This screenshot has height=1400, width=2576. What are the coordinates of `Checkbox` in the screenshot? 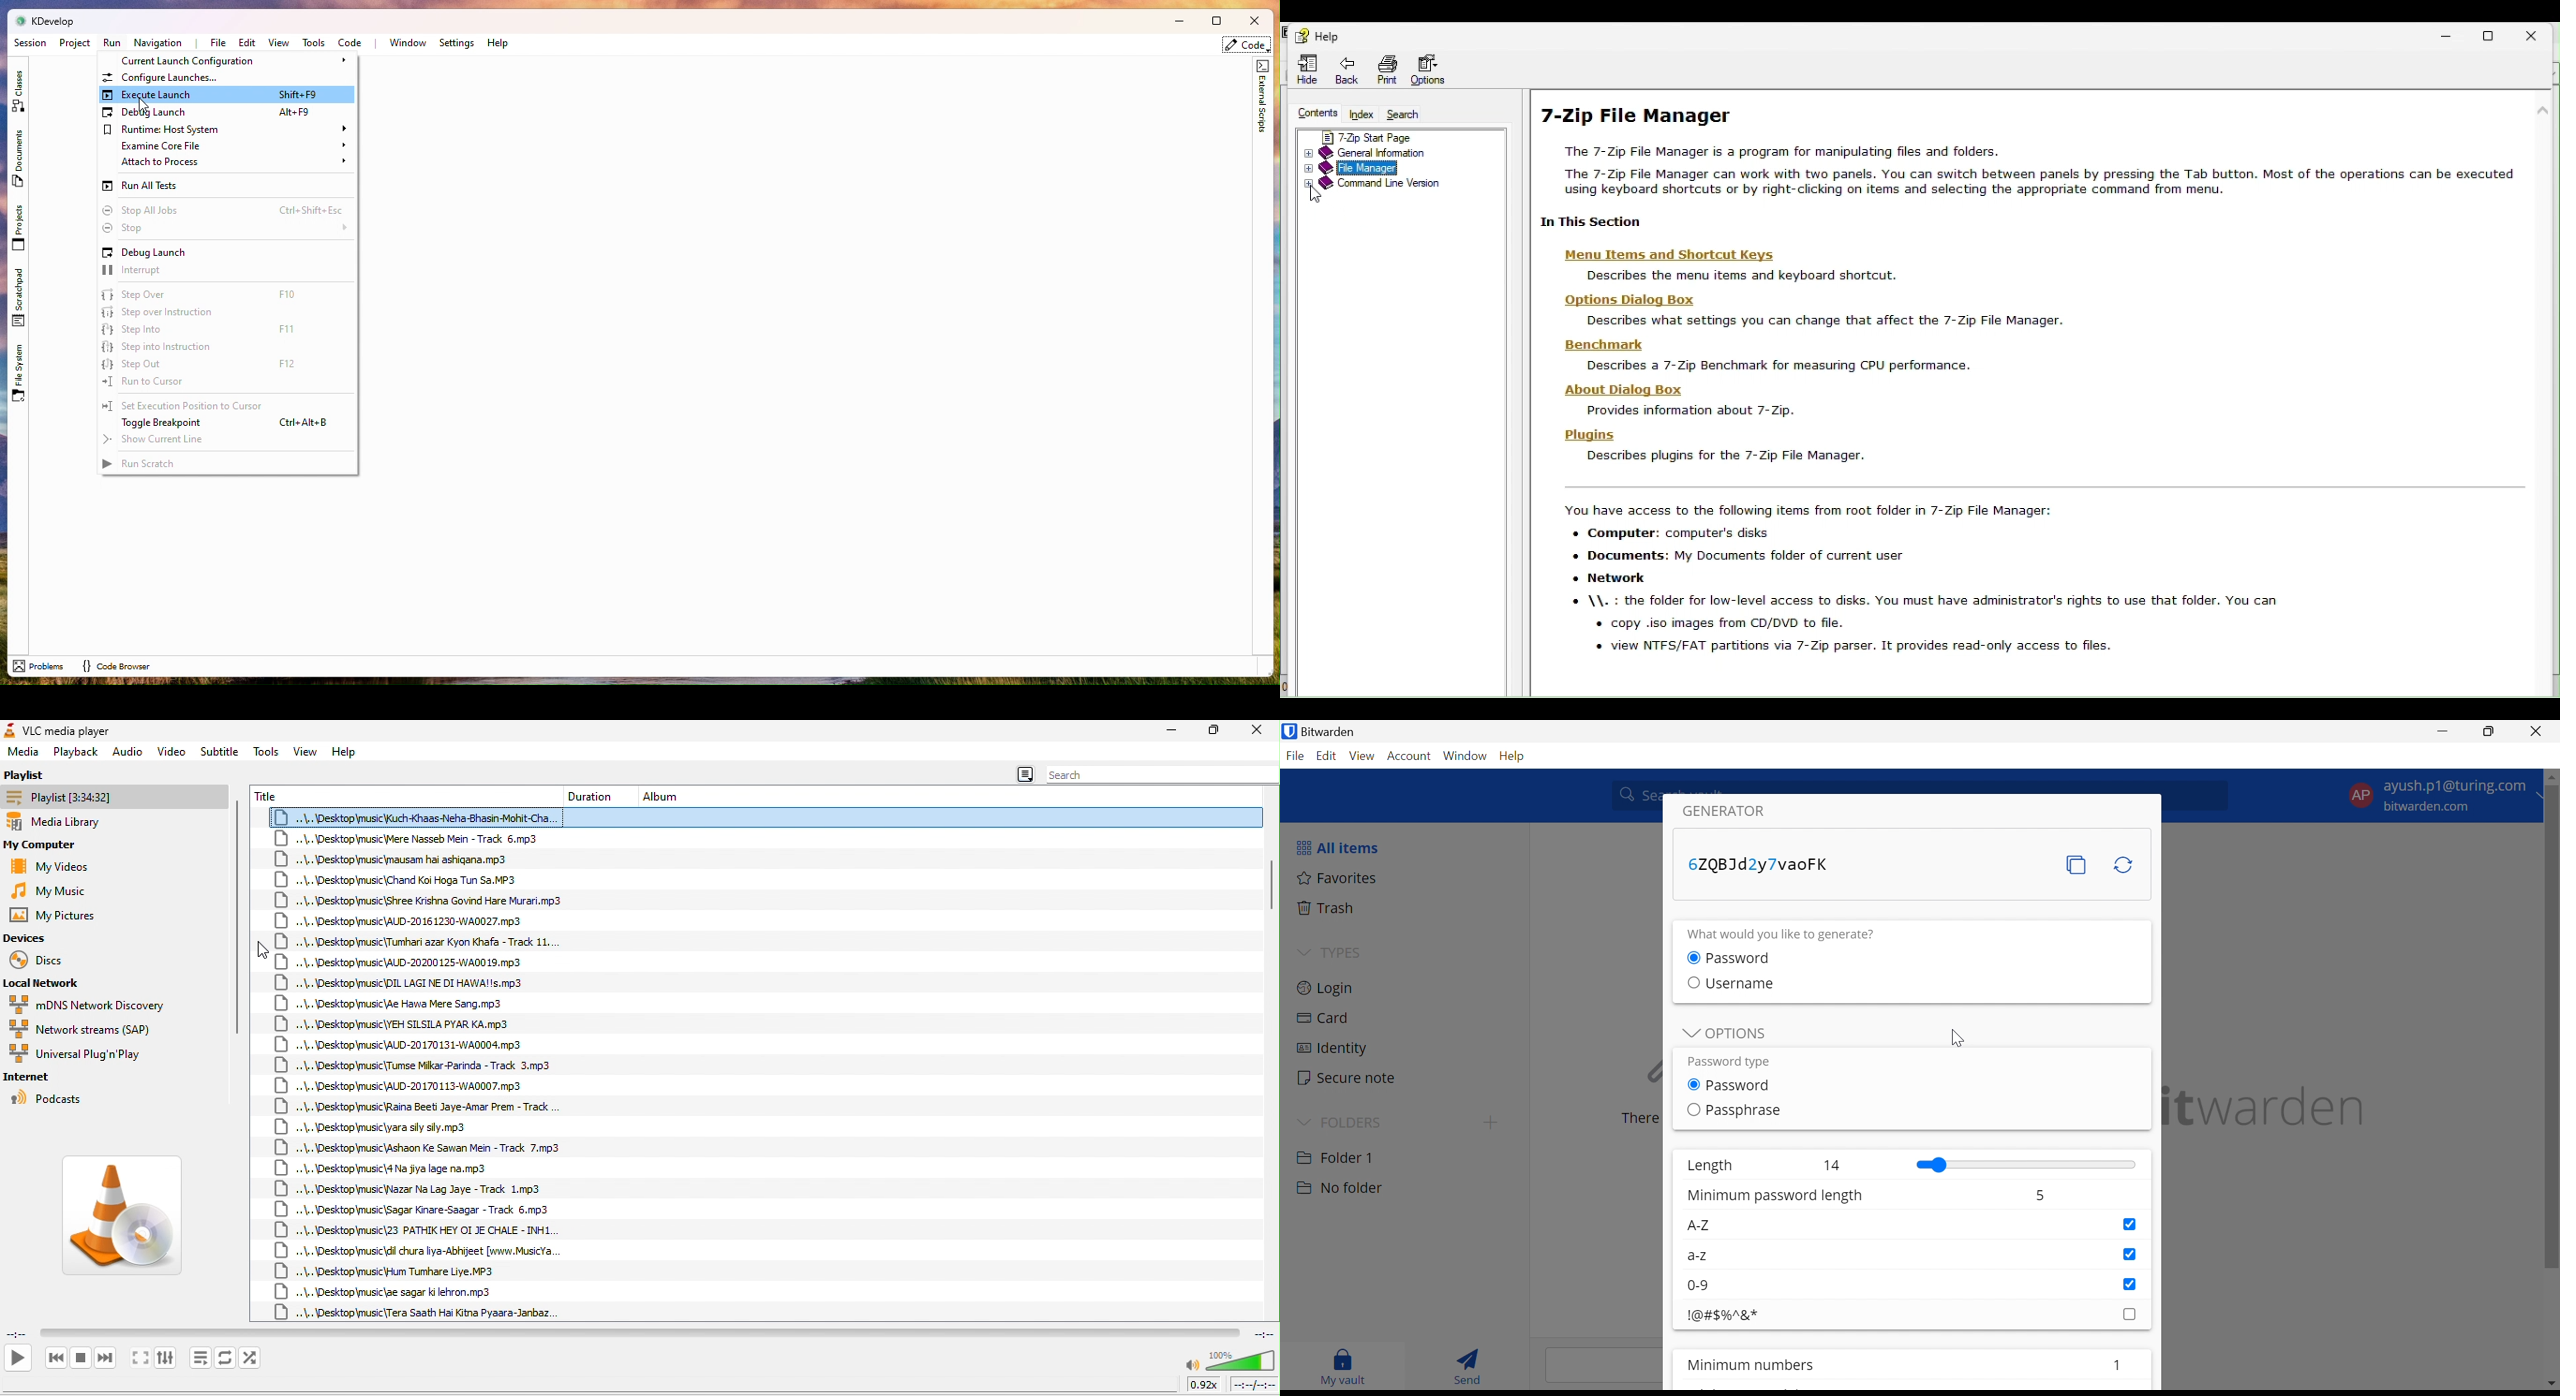 It's located at (1691, 957).